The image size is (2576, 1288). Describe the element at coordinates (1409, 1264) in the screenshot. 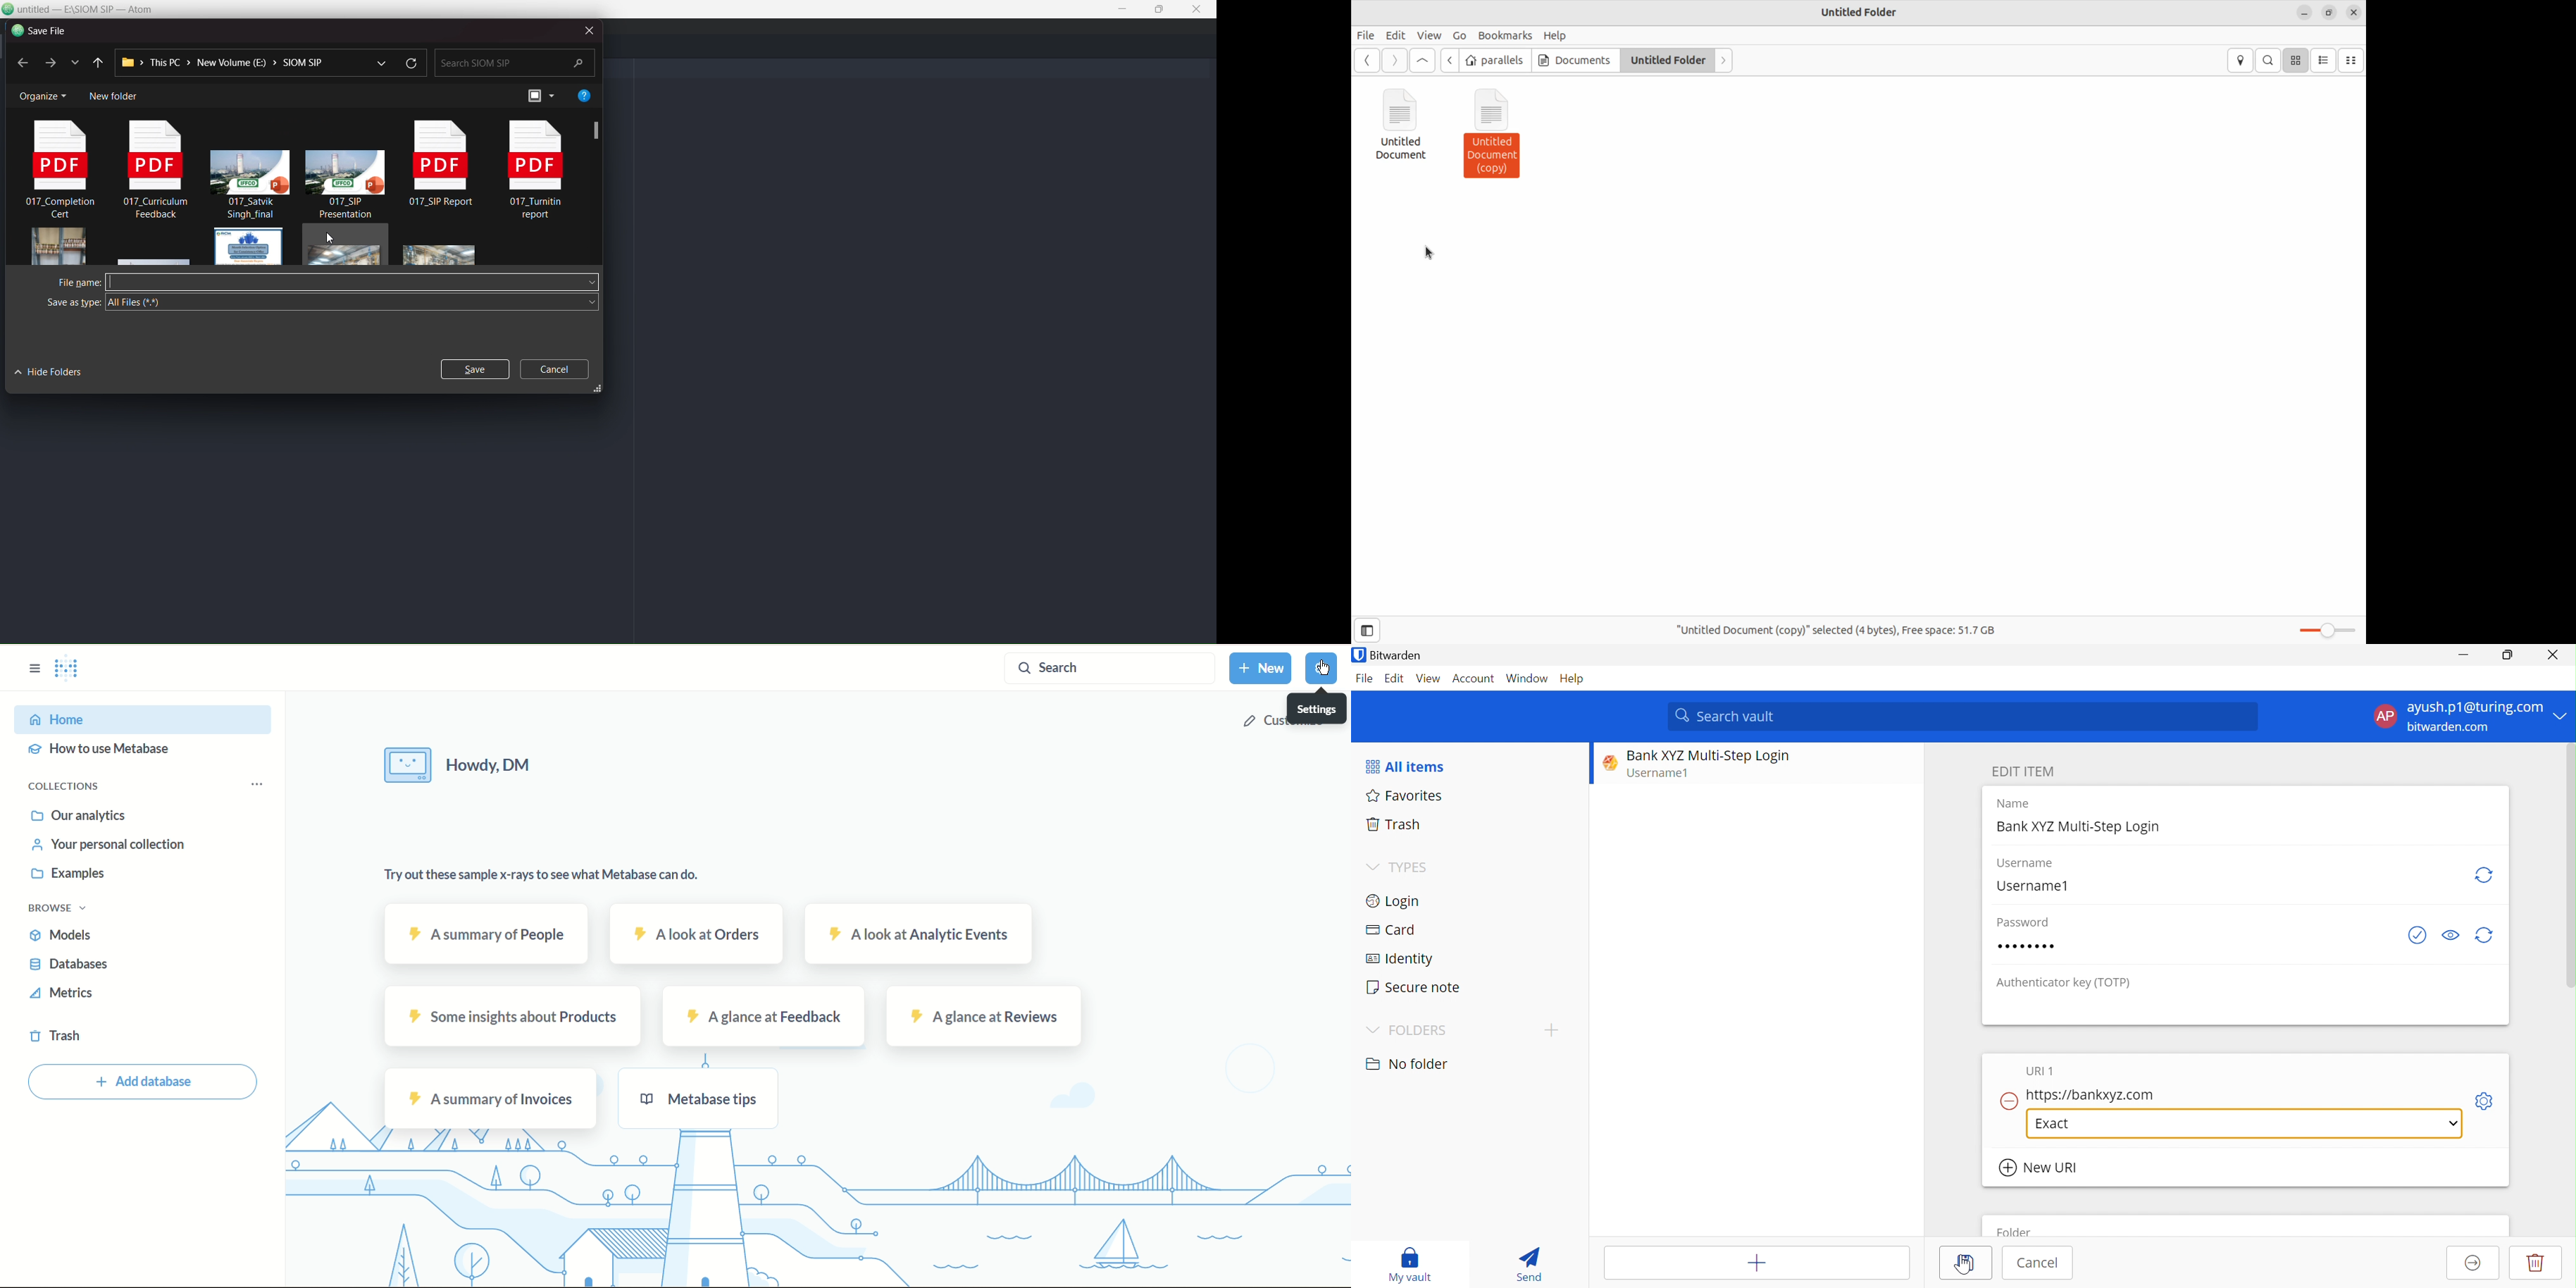

I see `My vault` at that location.